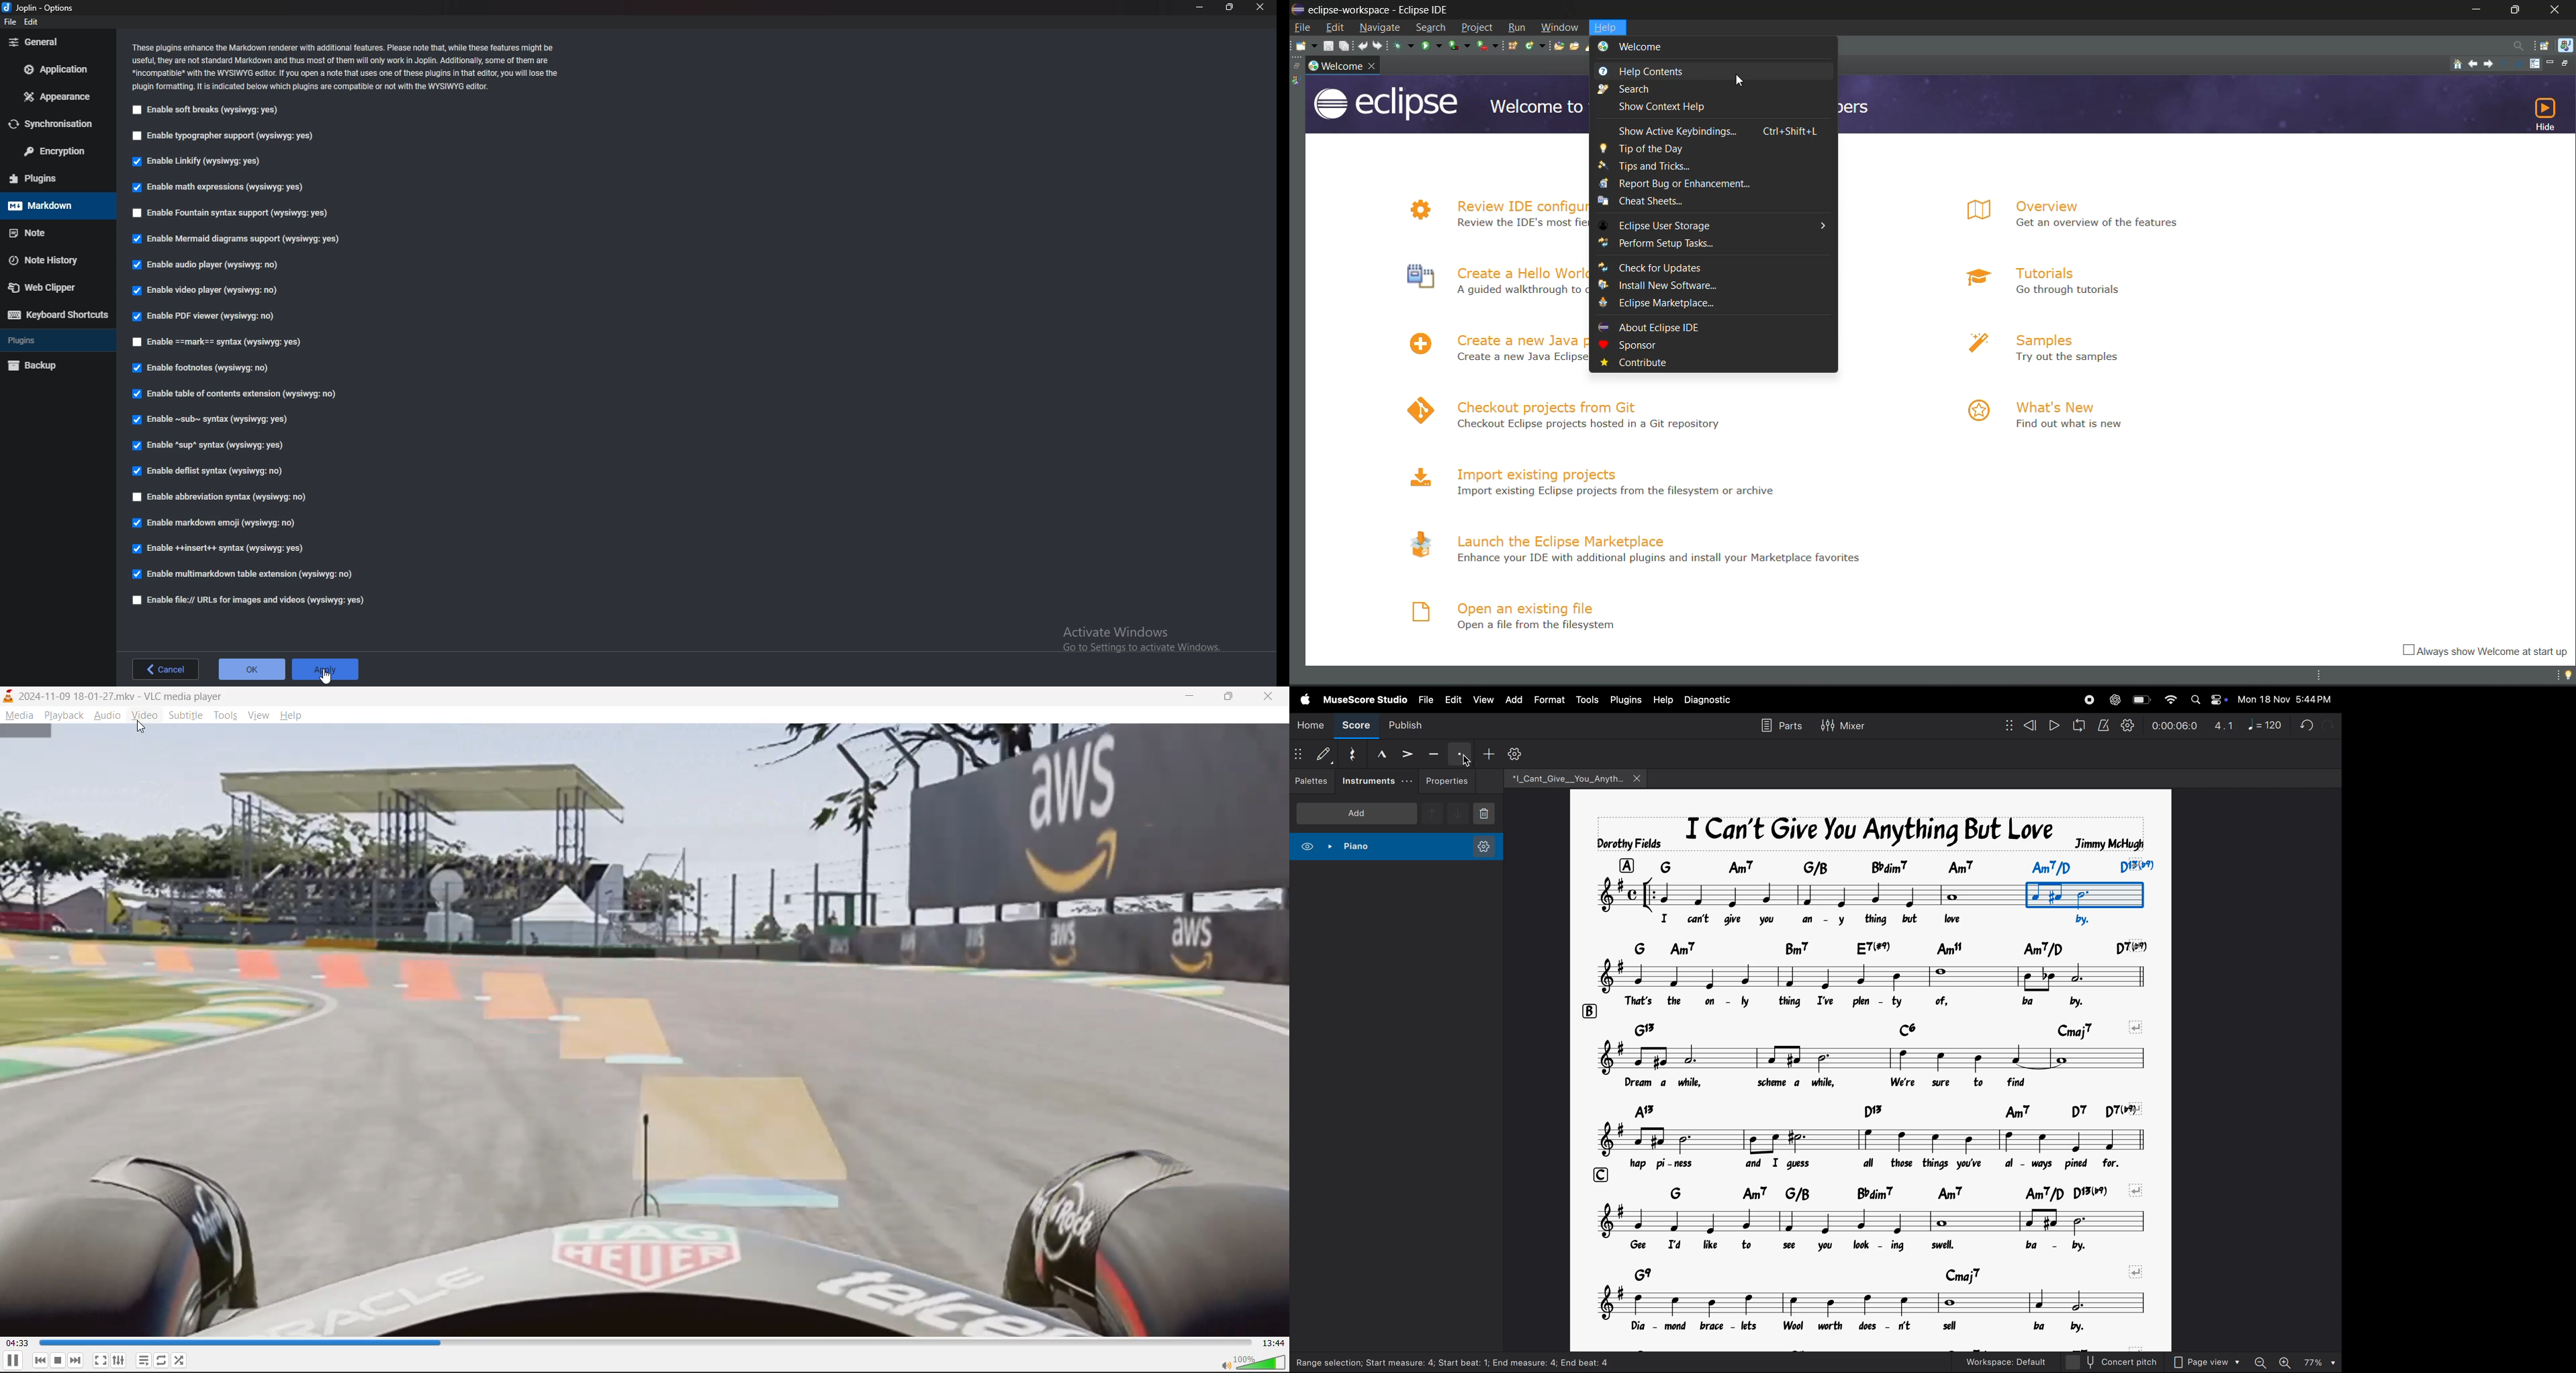  What do you see at coordinates (2042, 339) in the screenshot?
I see `samples` at bounding box center [2042, 339].